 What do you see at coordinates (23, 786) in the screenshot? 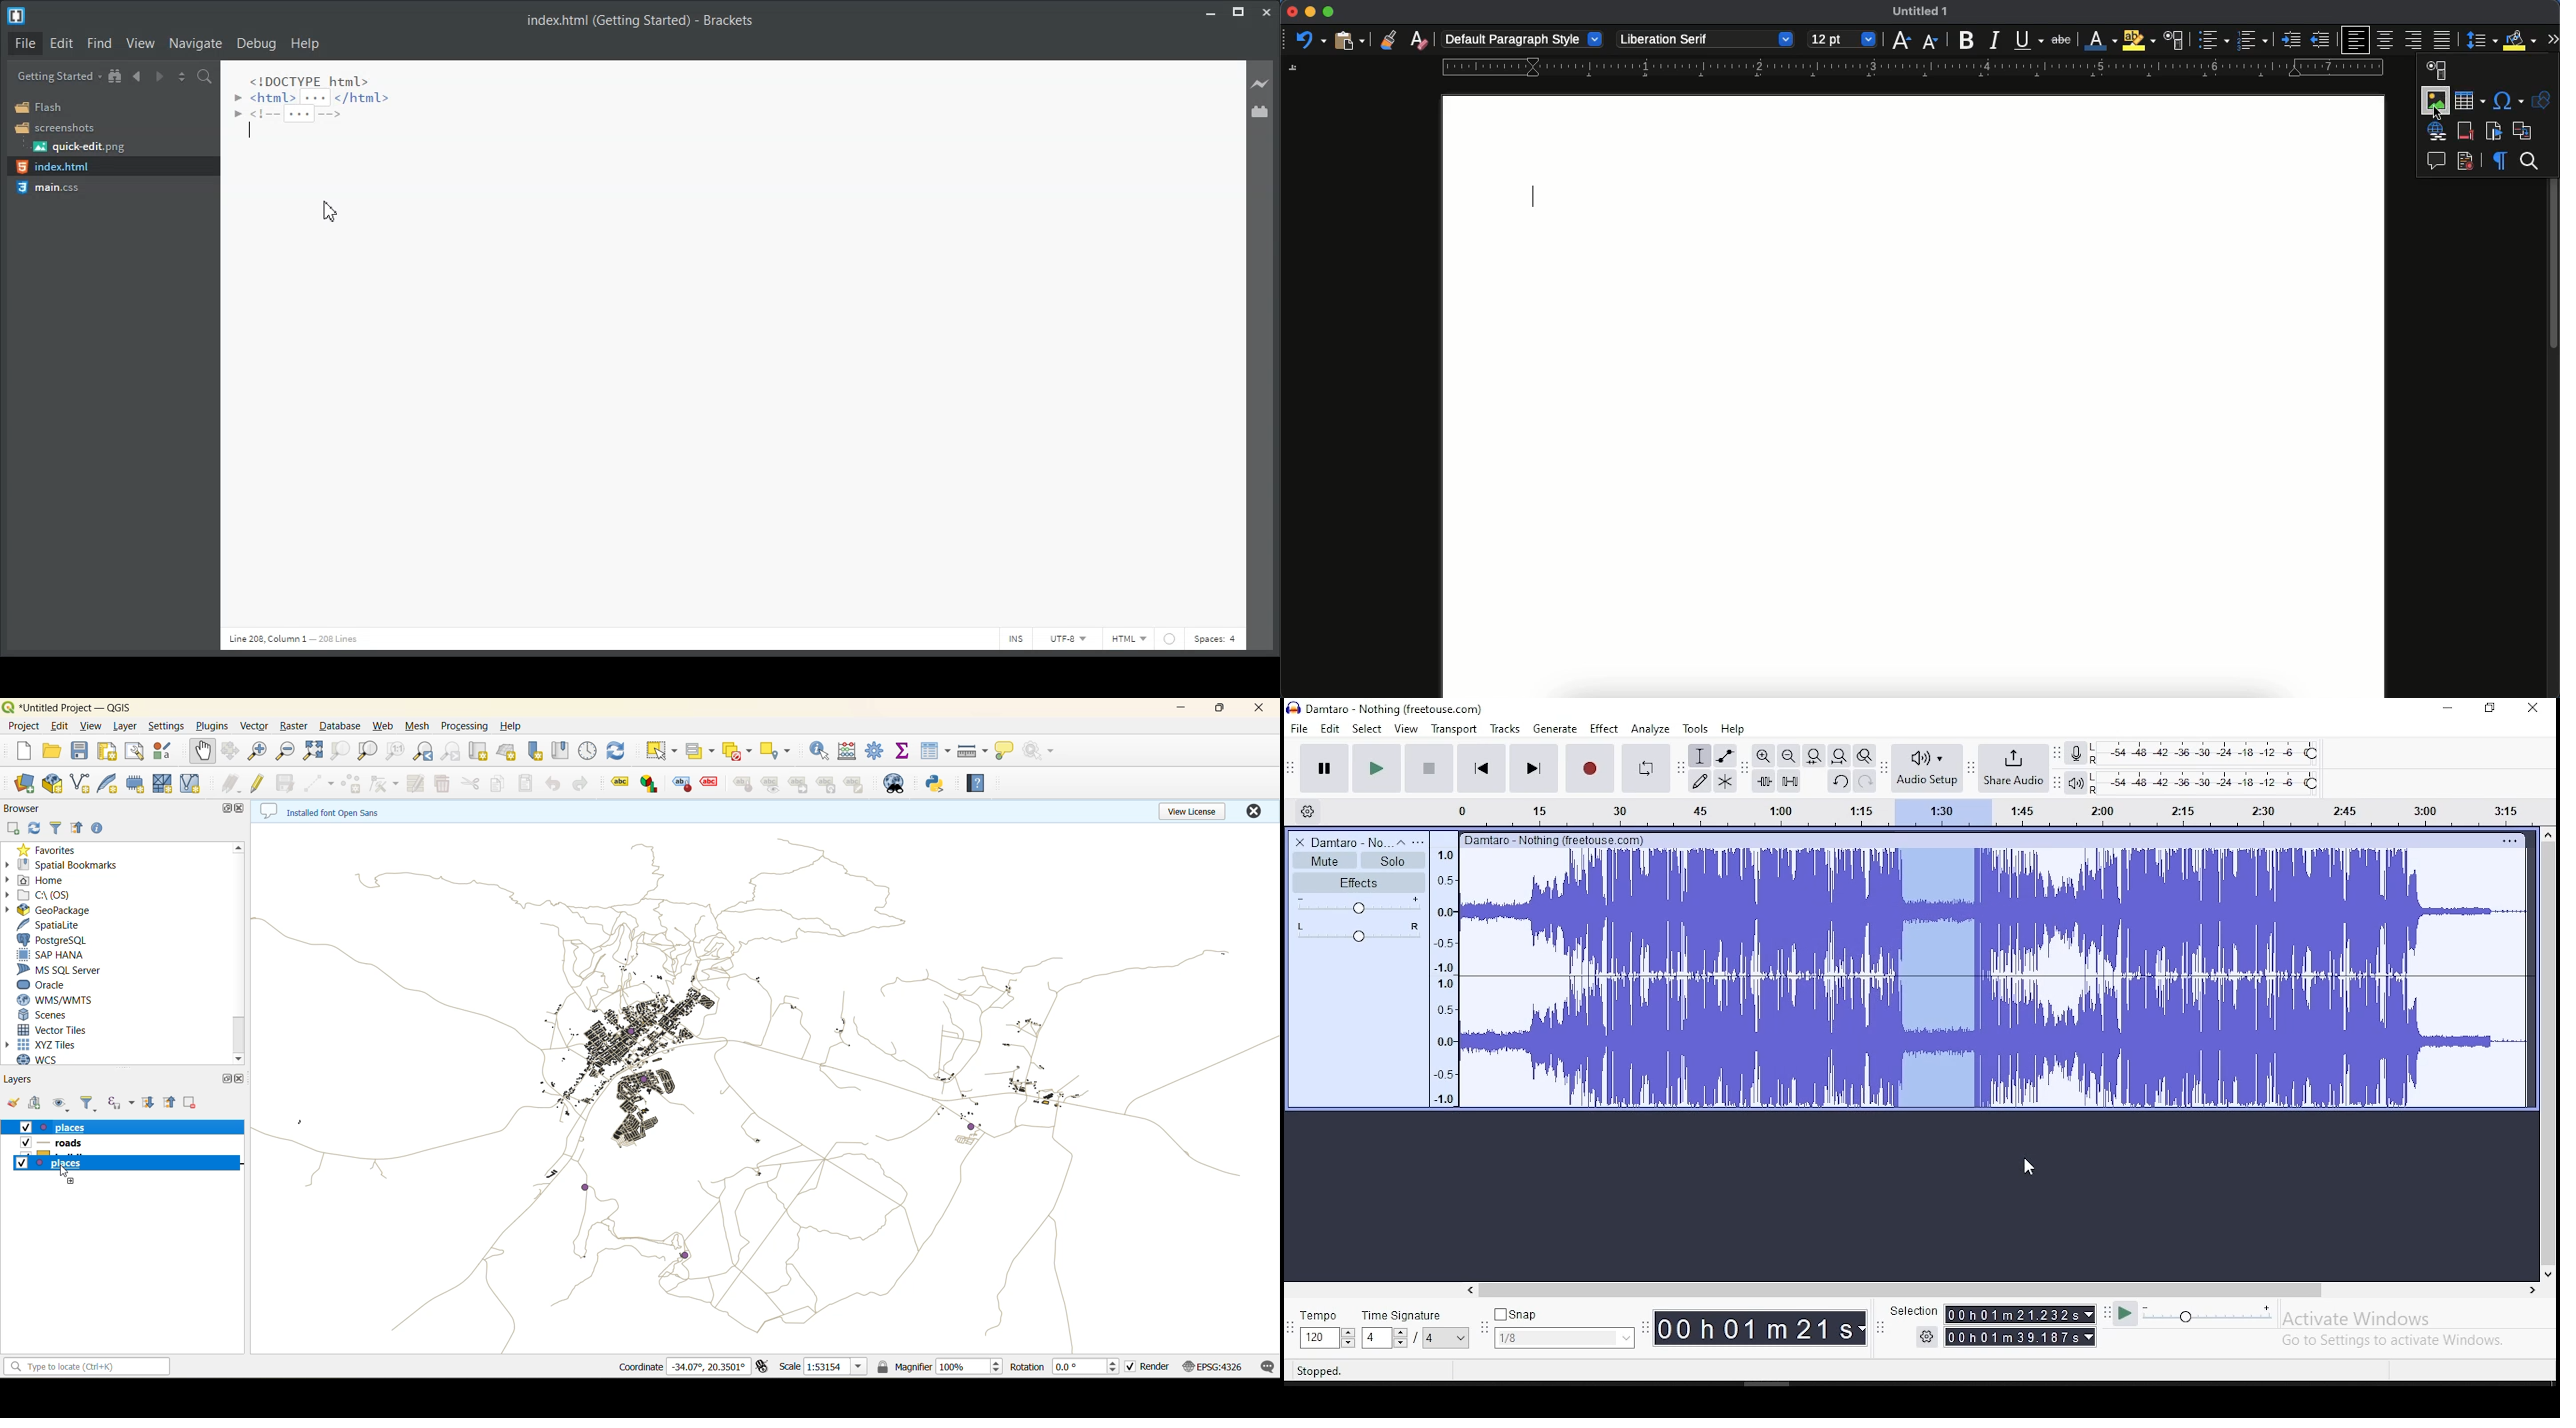
I see `open data source manager` at bounding box center [23, 786].